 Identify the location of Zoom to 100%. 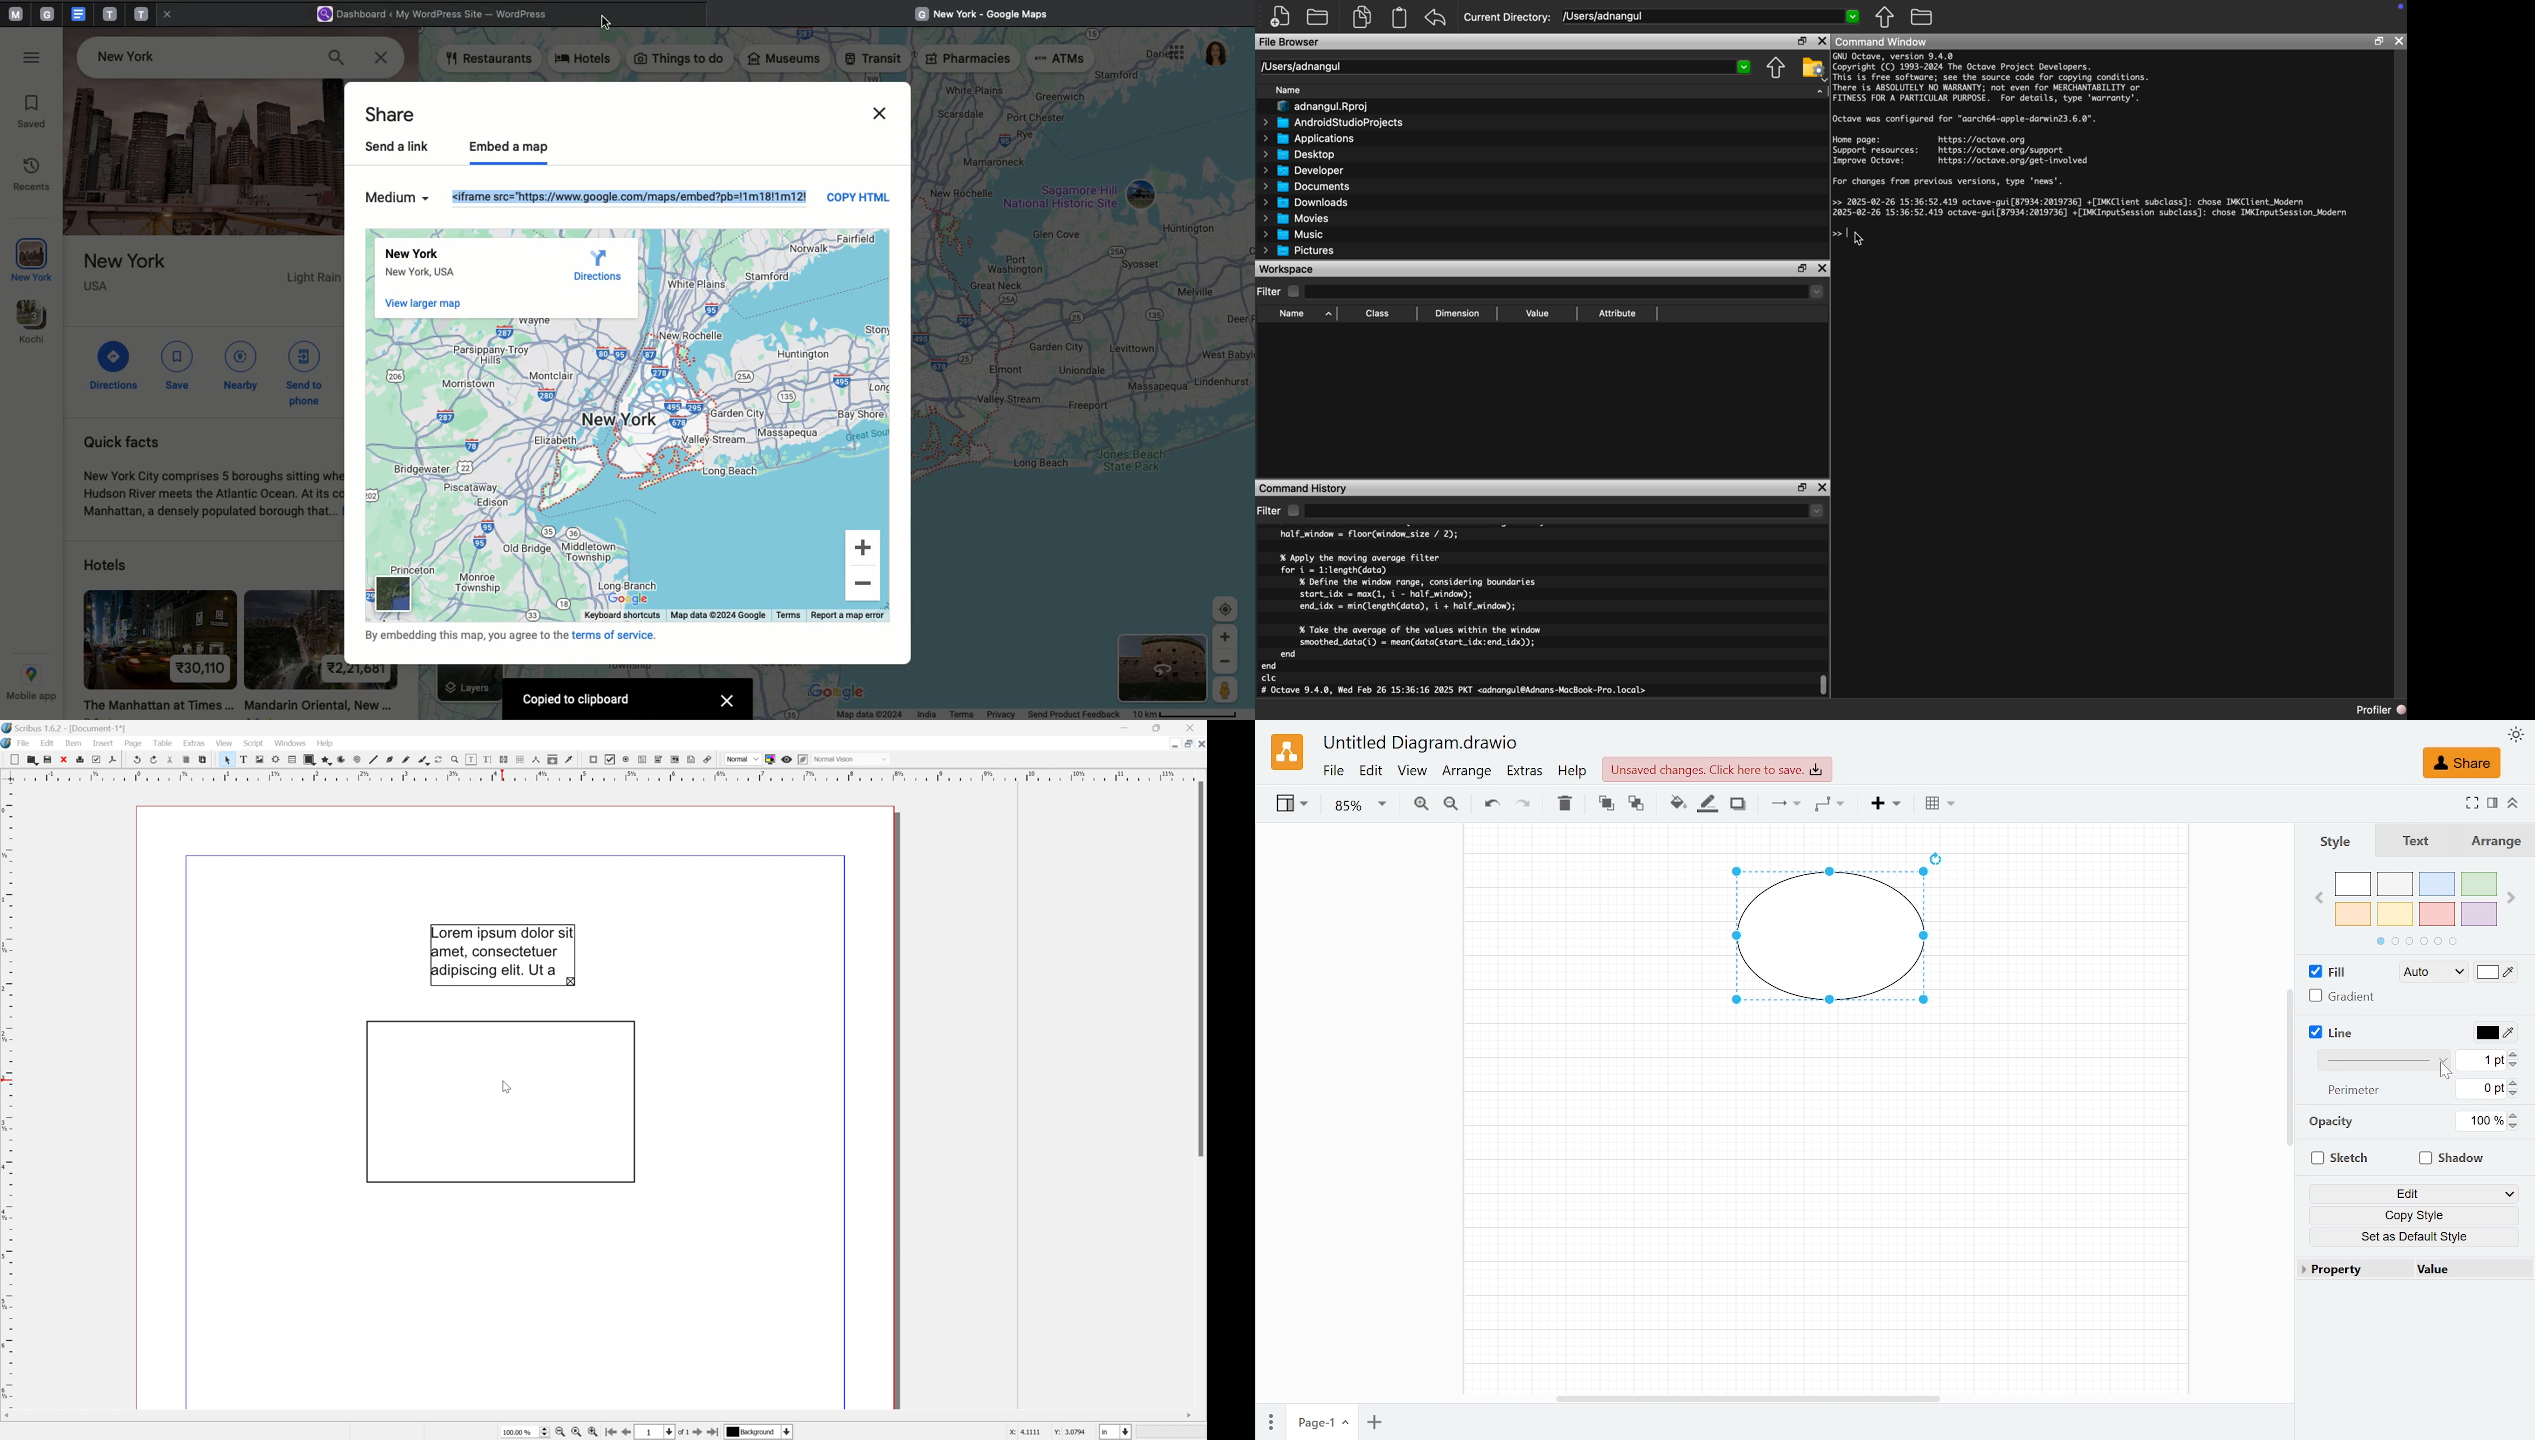
(579, 1433).